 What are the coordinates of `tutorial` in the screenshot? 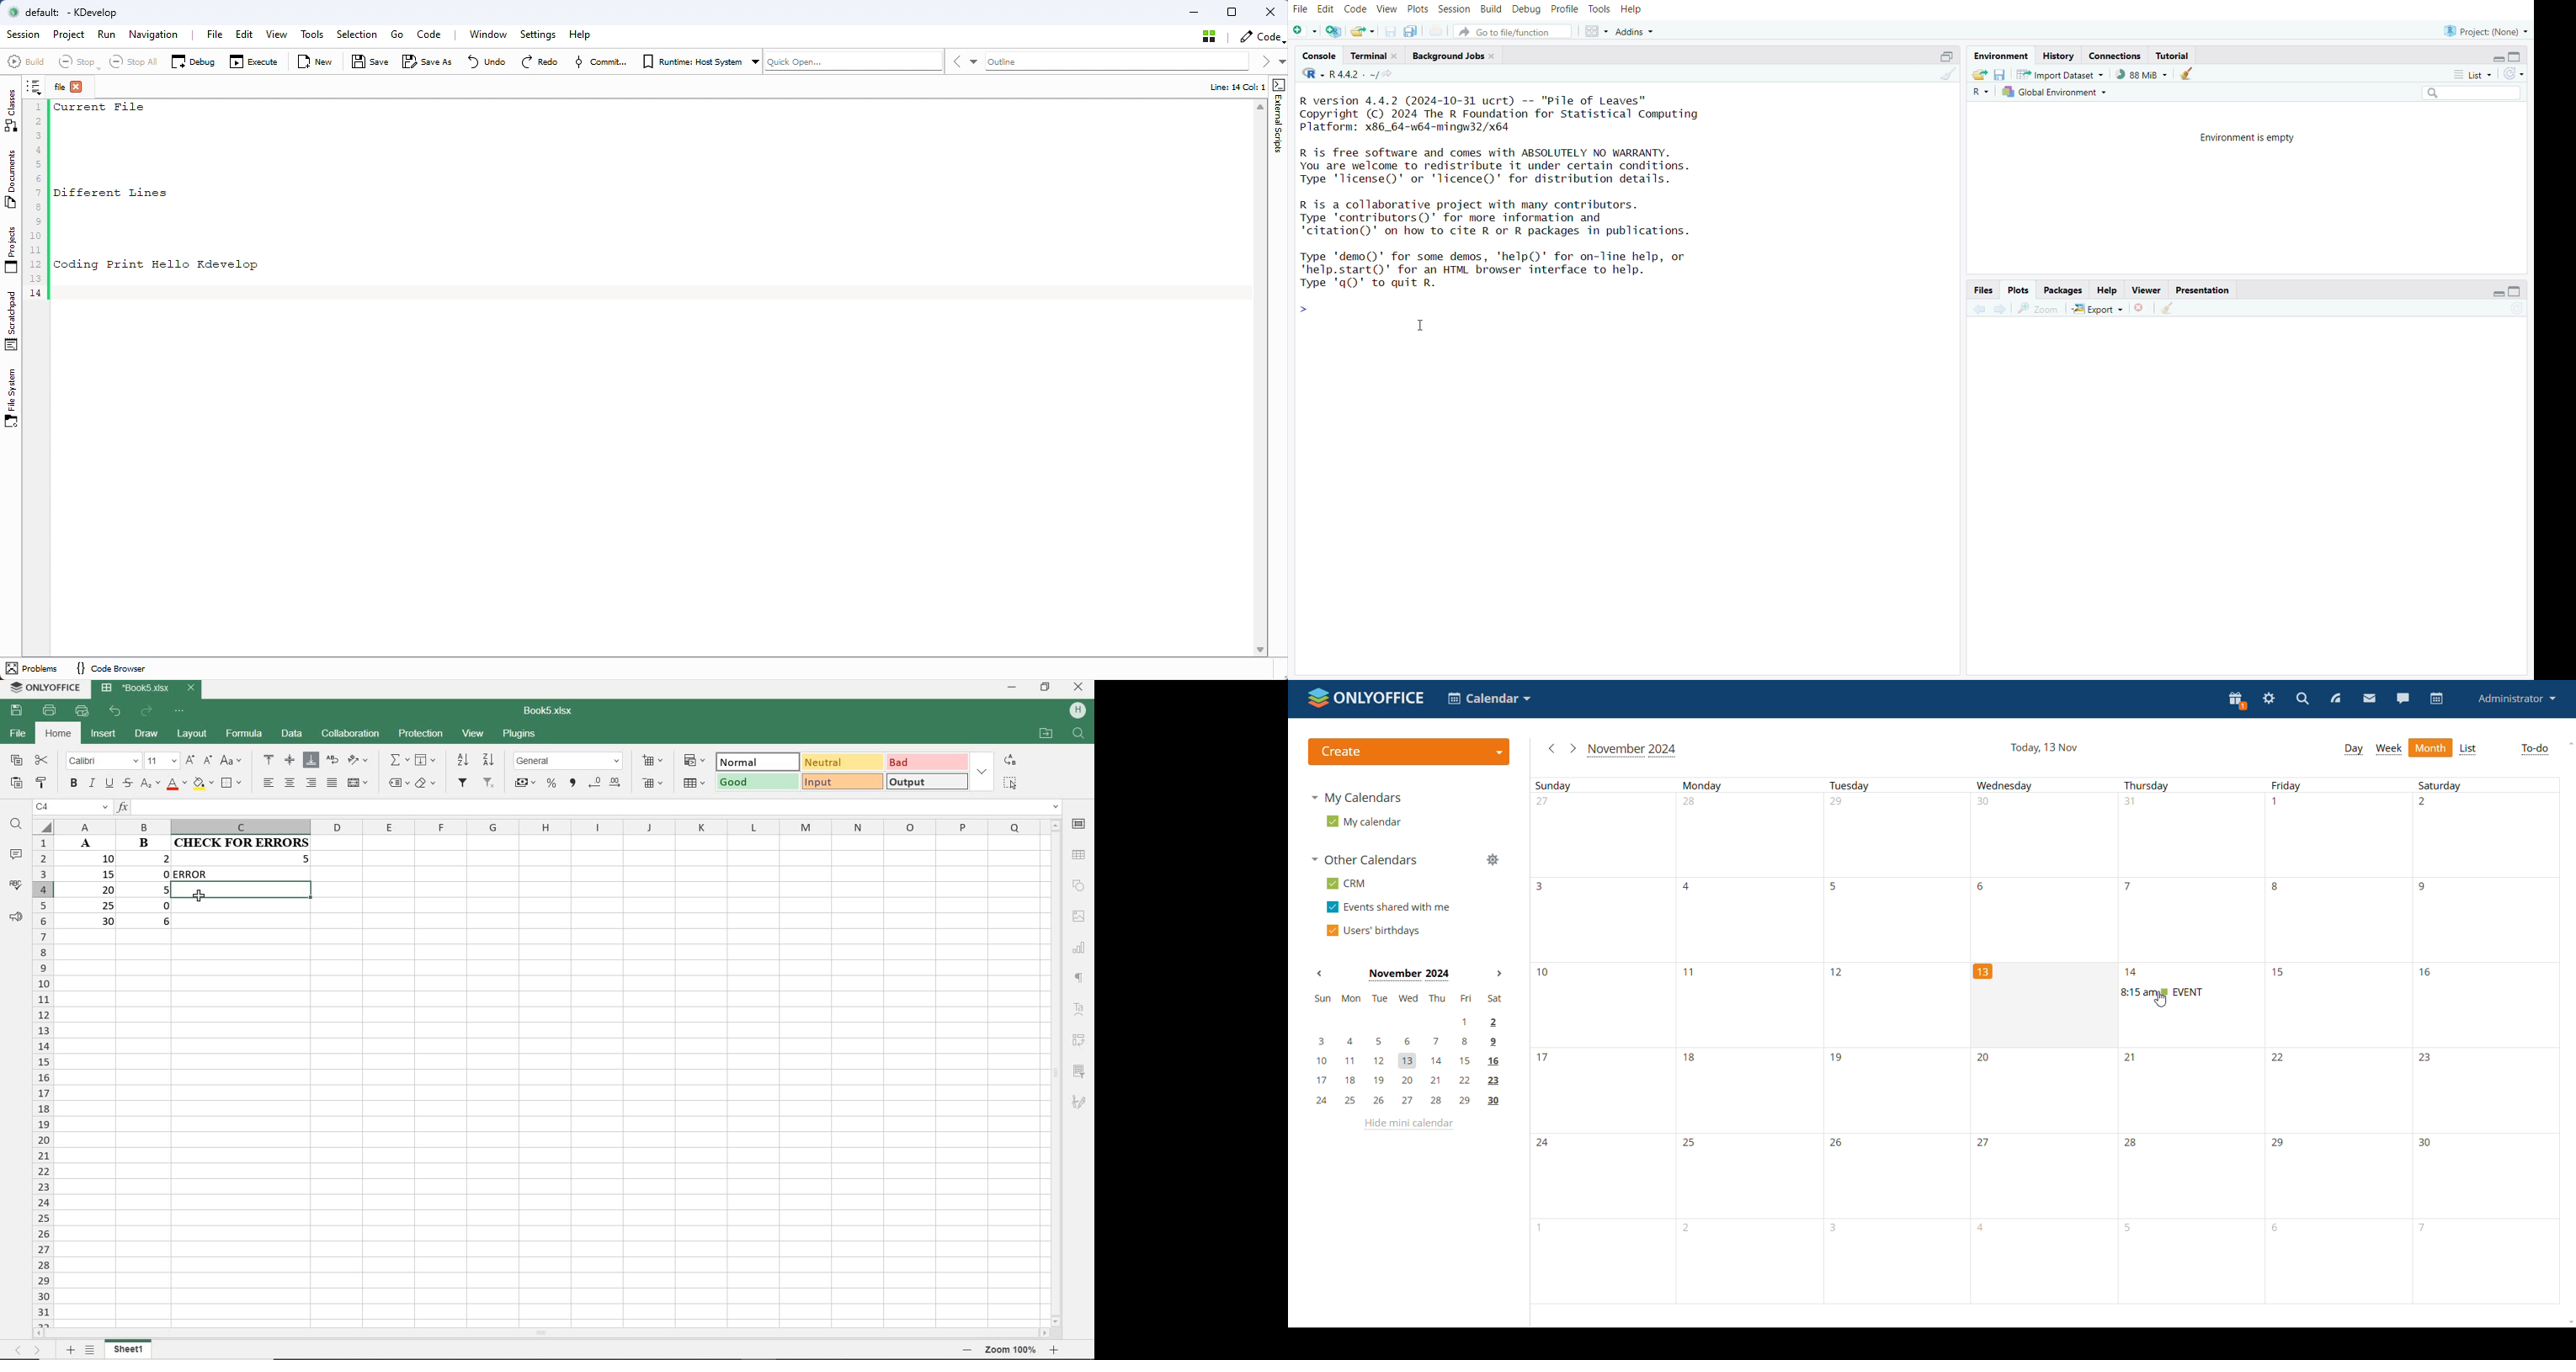 It's located at (2175, 56).